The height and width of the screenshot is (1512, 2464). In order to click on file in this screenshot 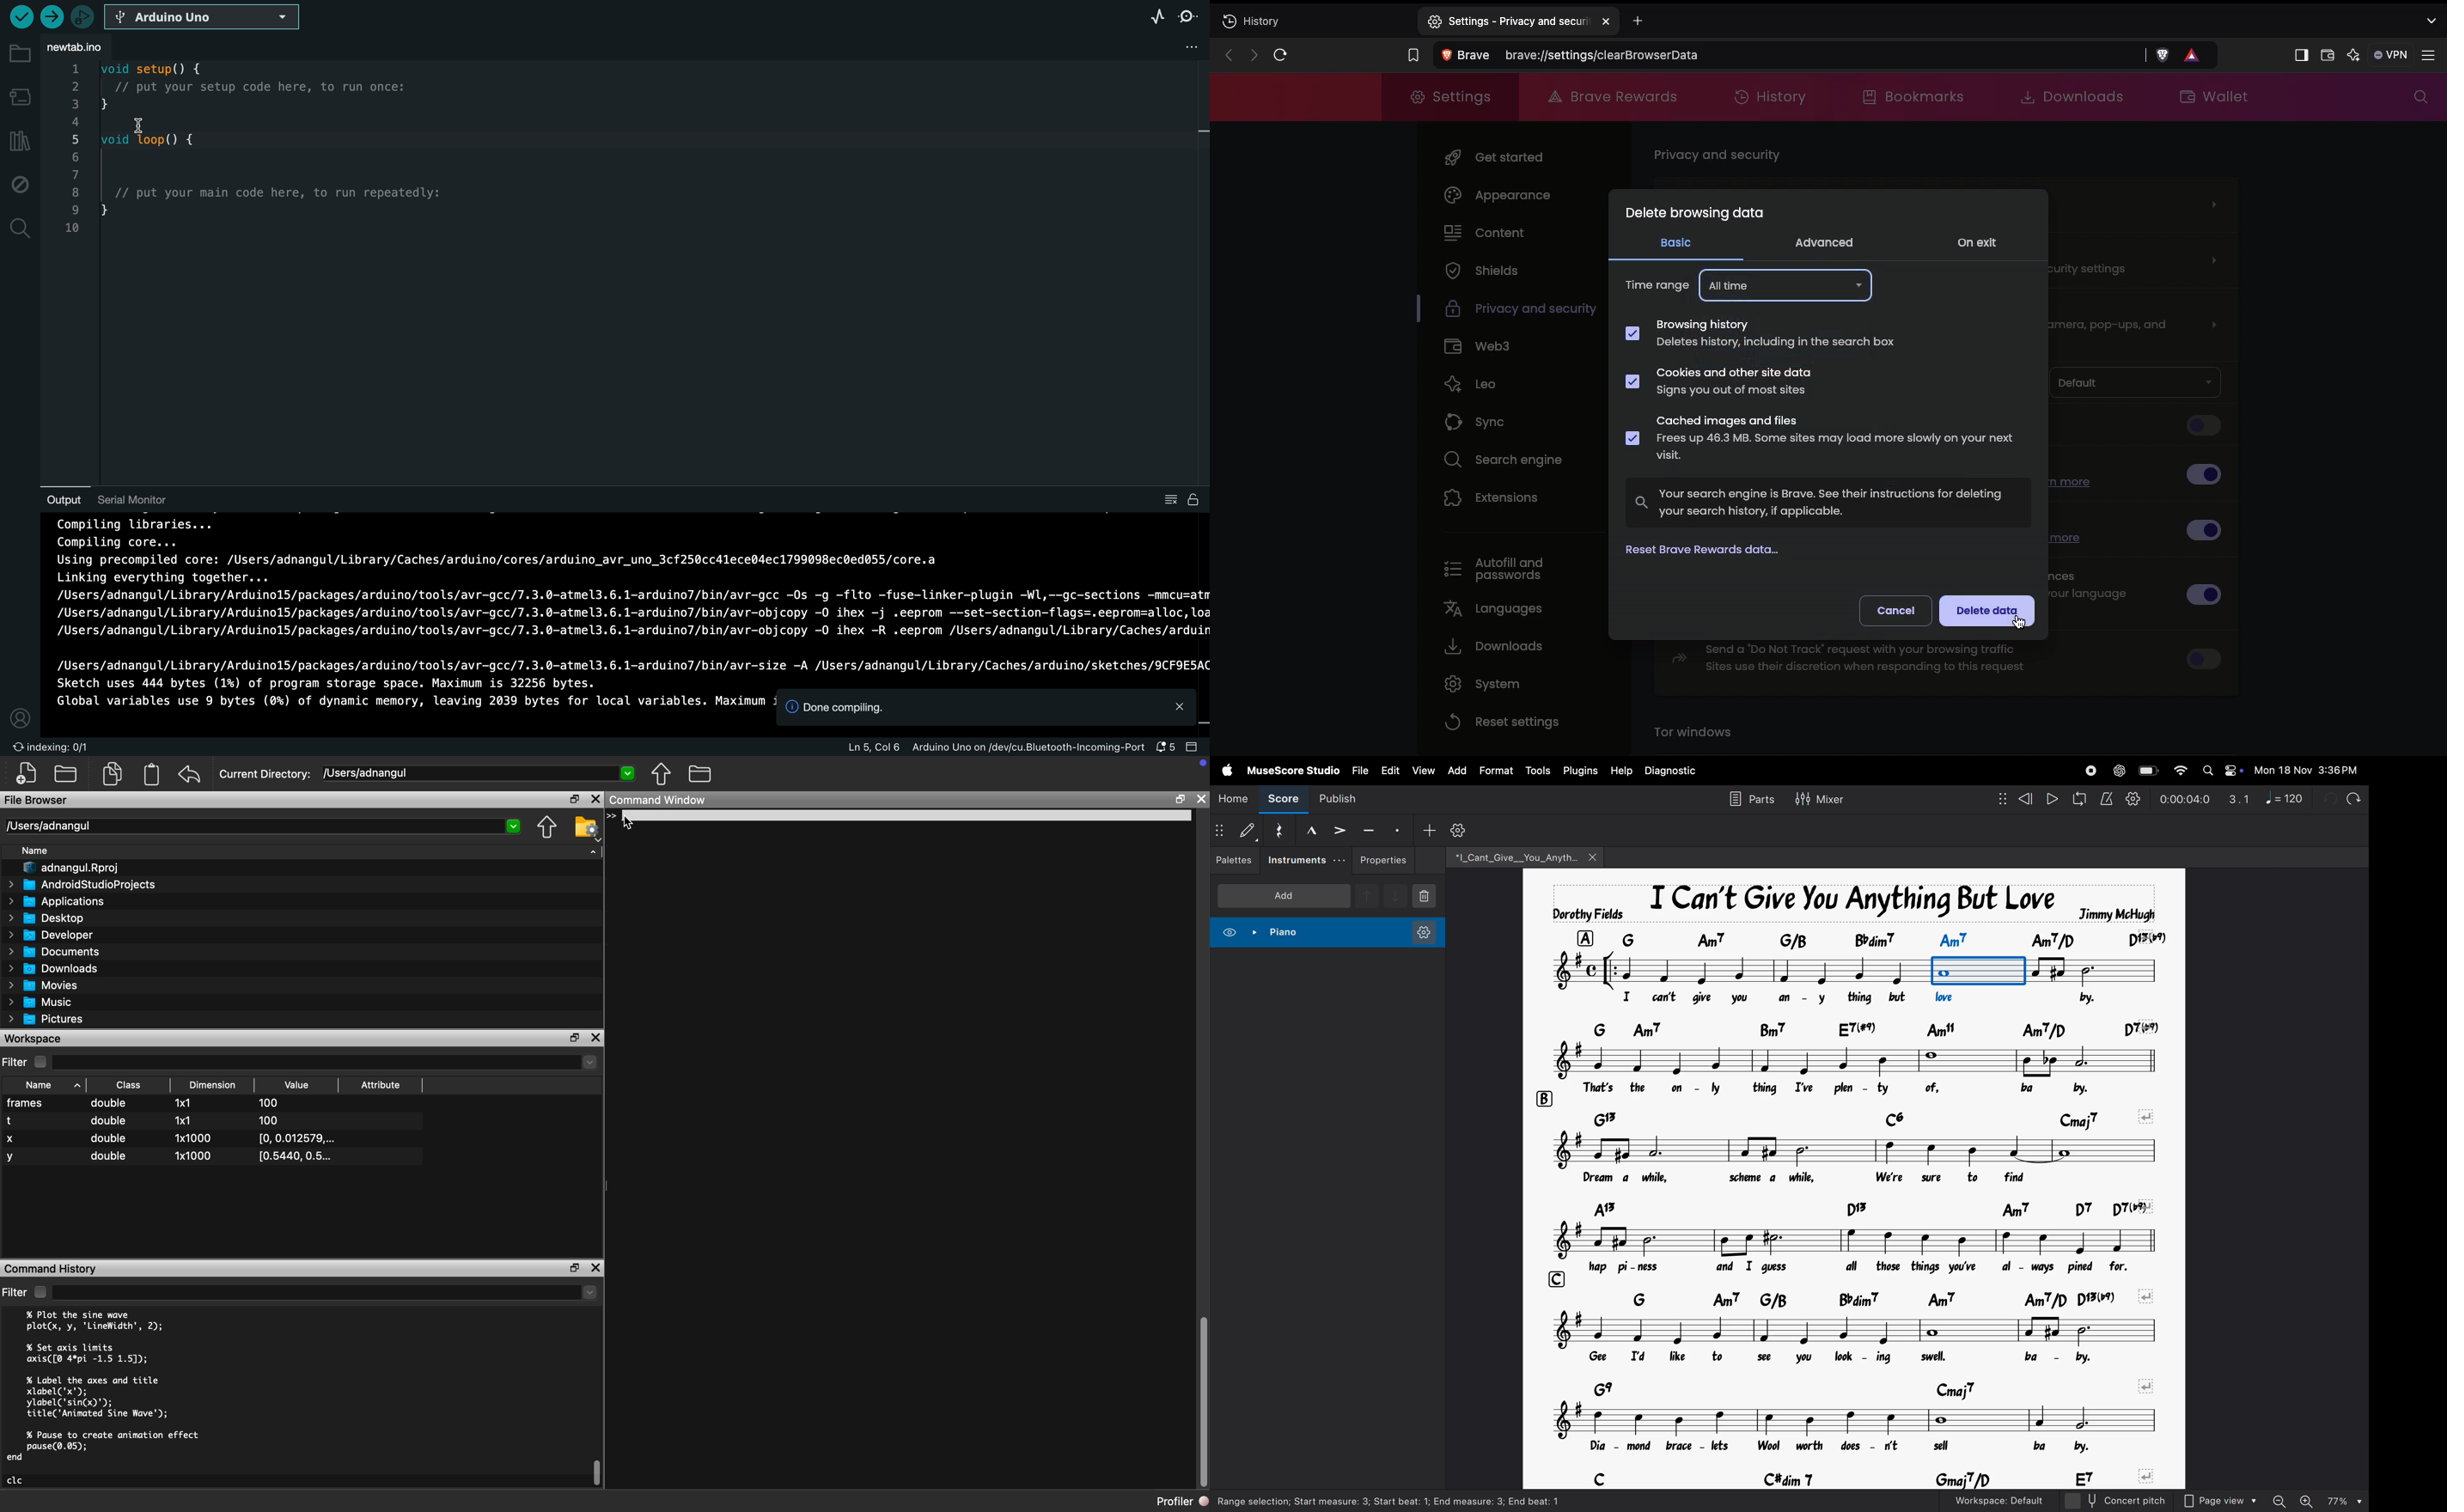, I will do `click(1357, 769)`.